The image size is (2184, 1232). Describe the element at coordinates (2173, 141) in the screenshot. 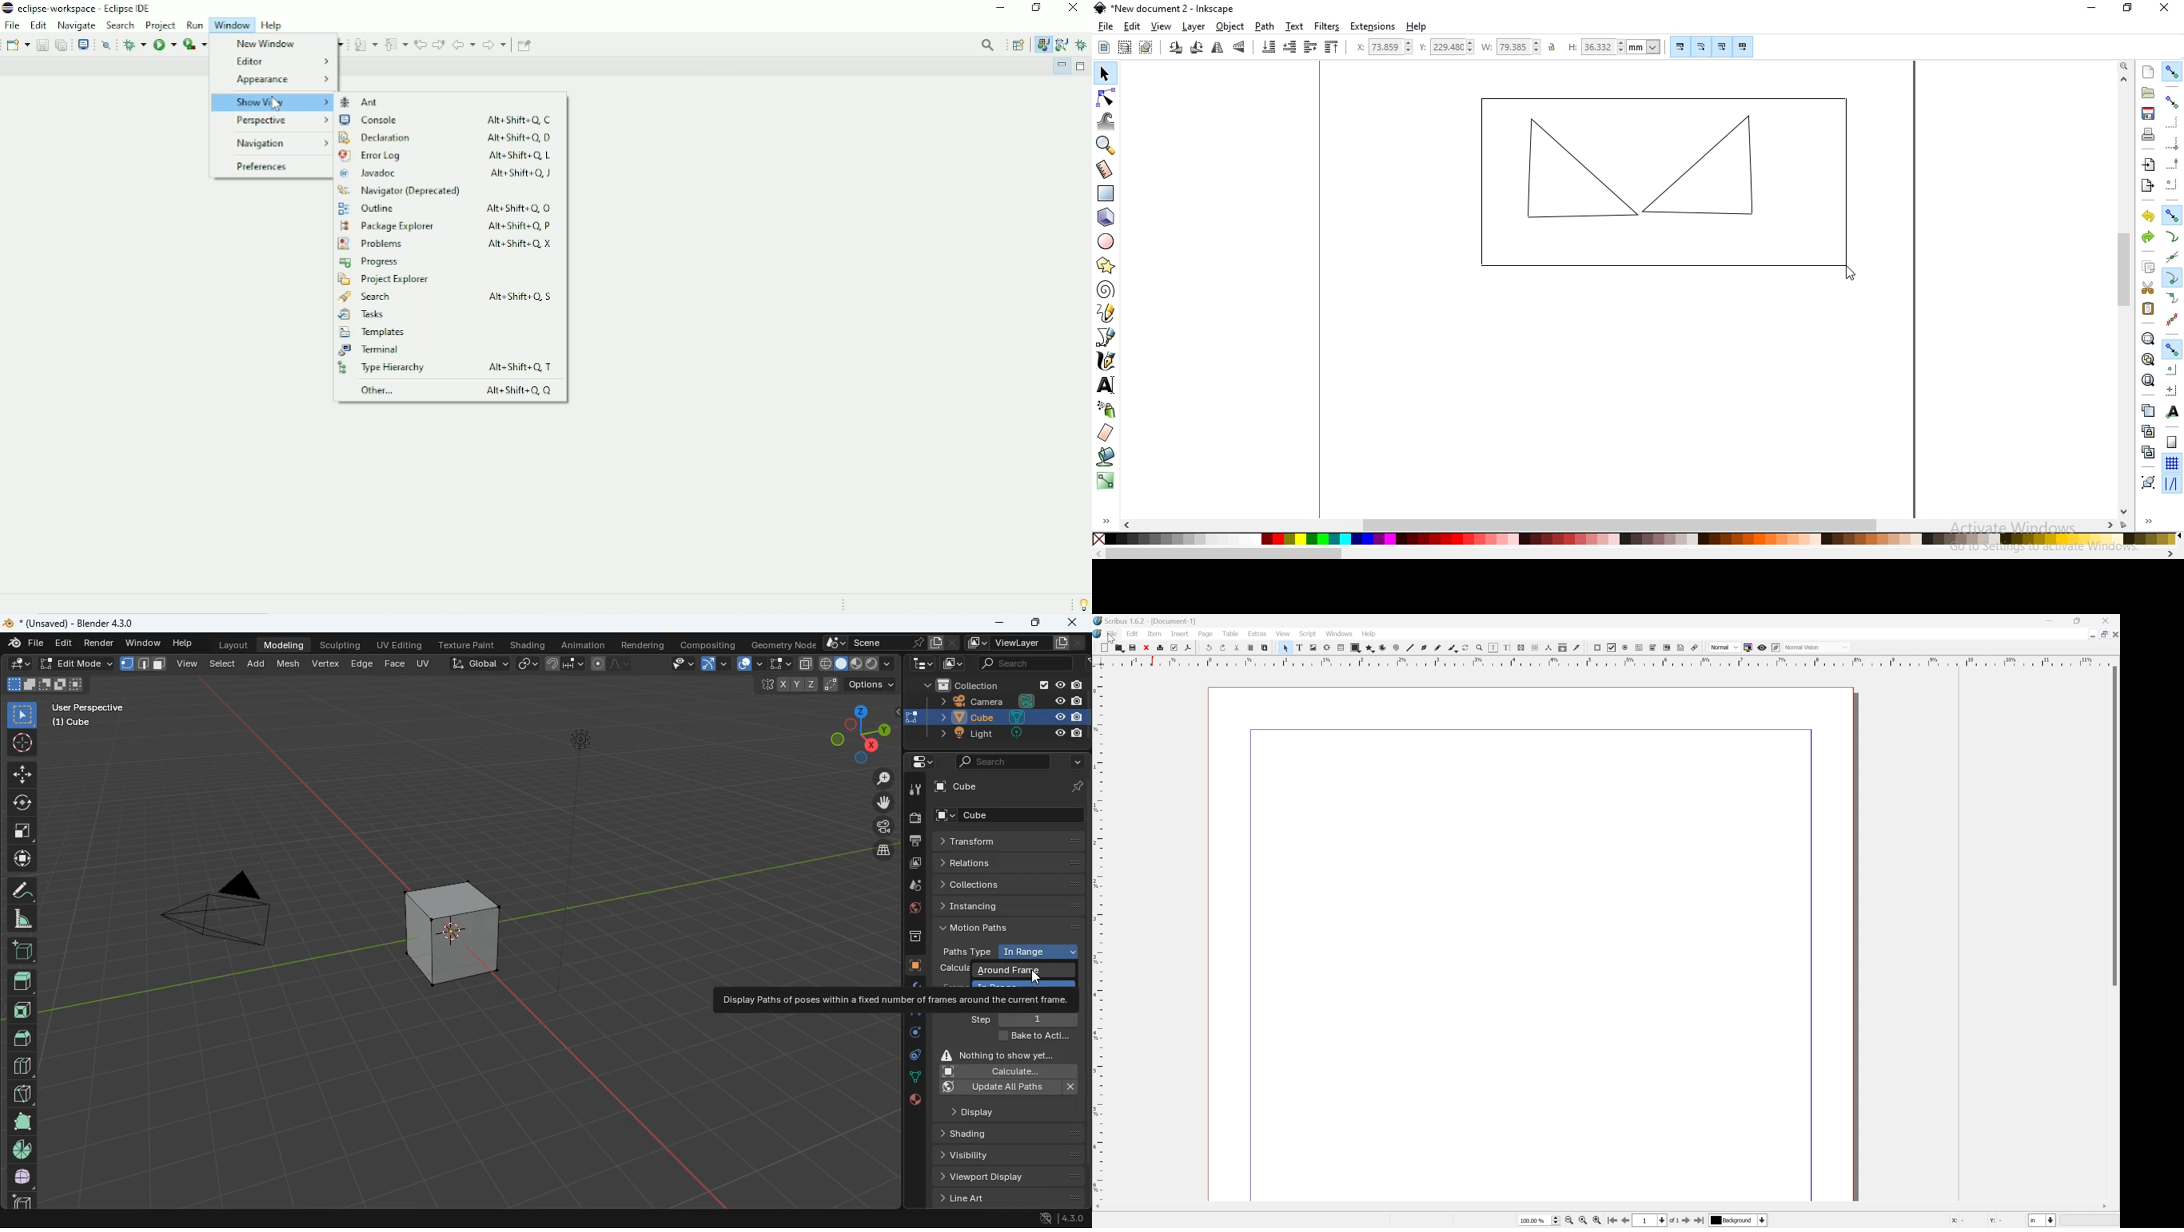

I see `snap bounding box corners` at that location.